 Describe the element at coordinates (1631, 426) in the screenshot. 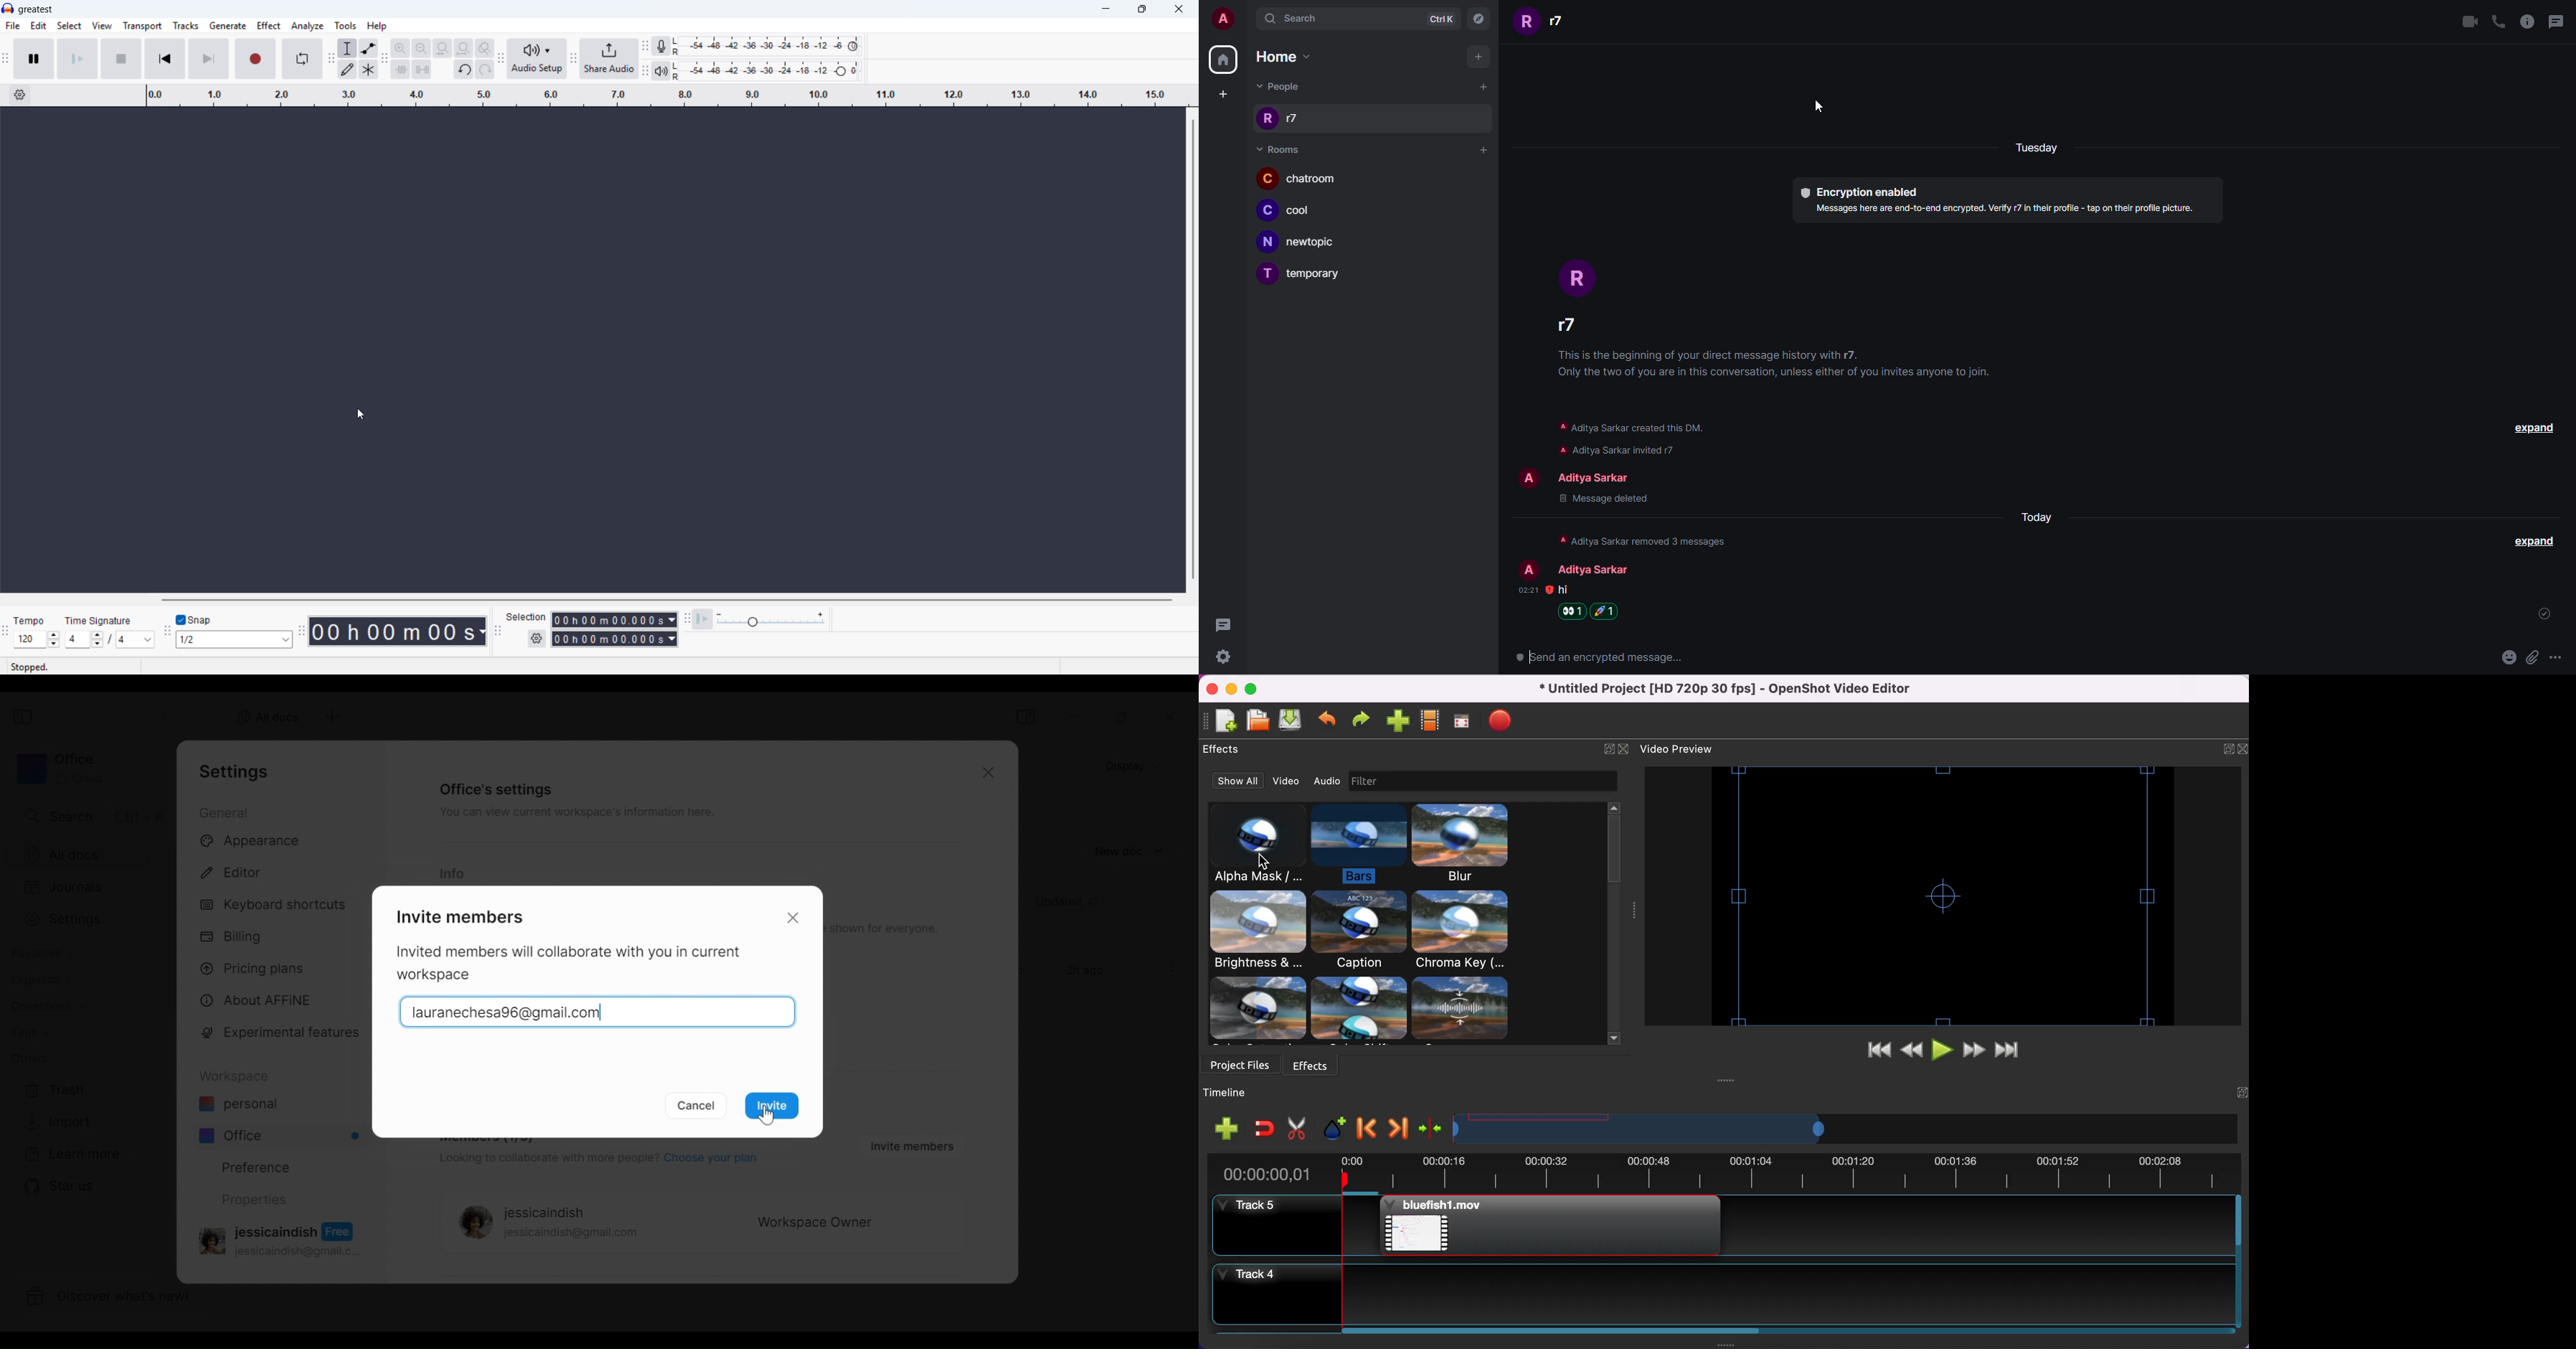

I see `info` at that location.